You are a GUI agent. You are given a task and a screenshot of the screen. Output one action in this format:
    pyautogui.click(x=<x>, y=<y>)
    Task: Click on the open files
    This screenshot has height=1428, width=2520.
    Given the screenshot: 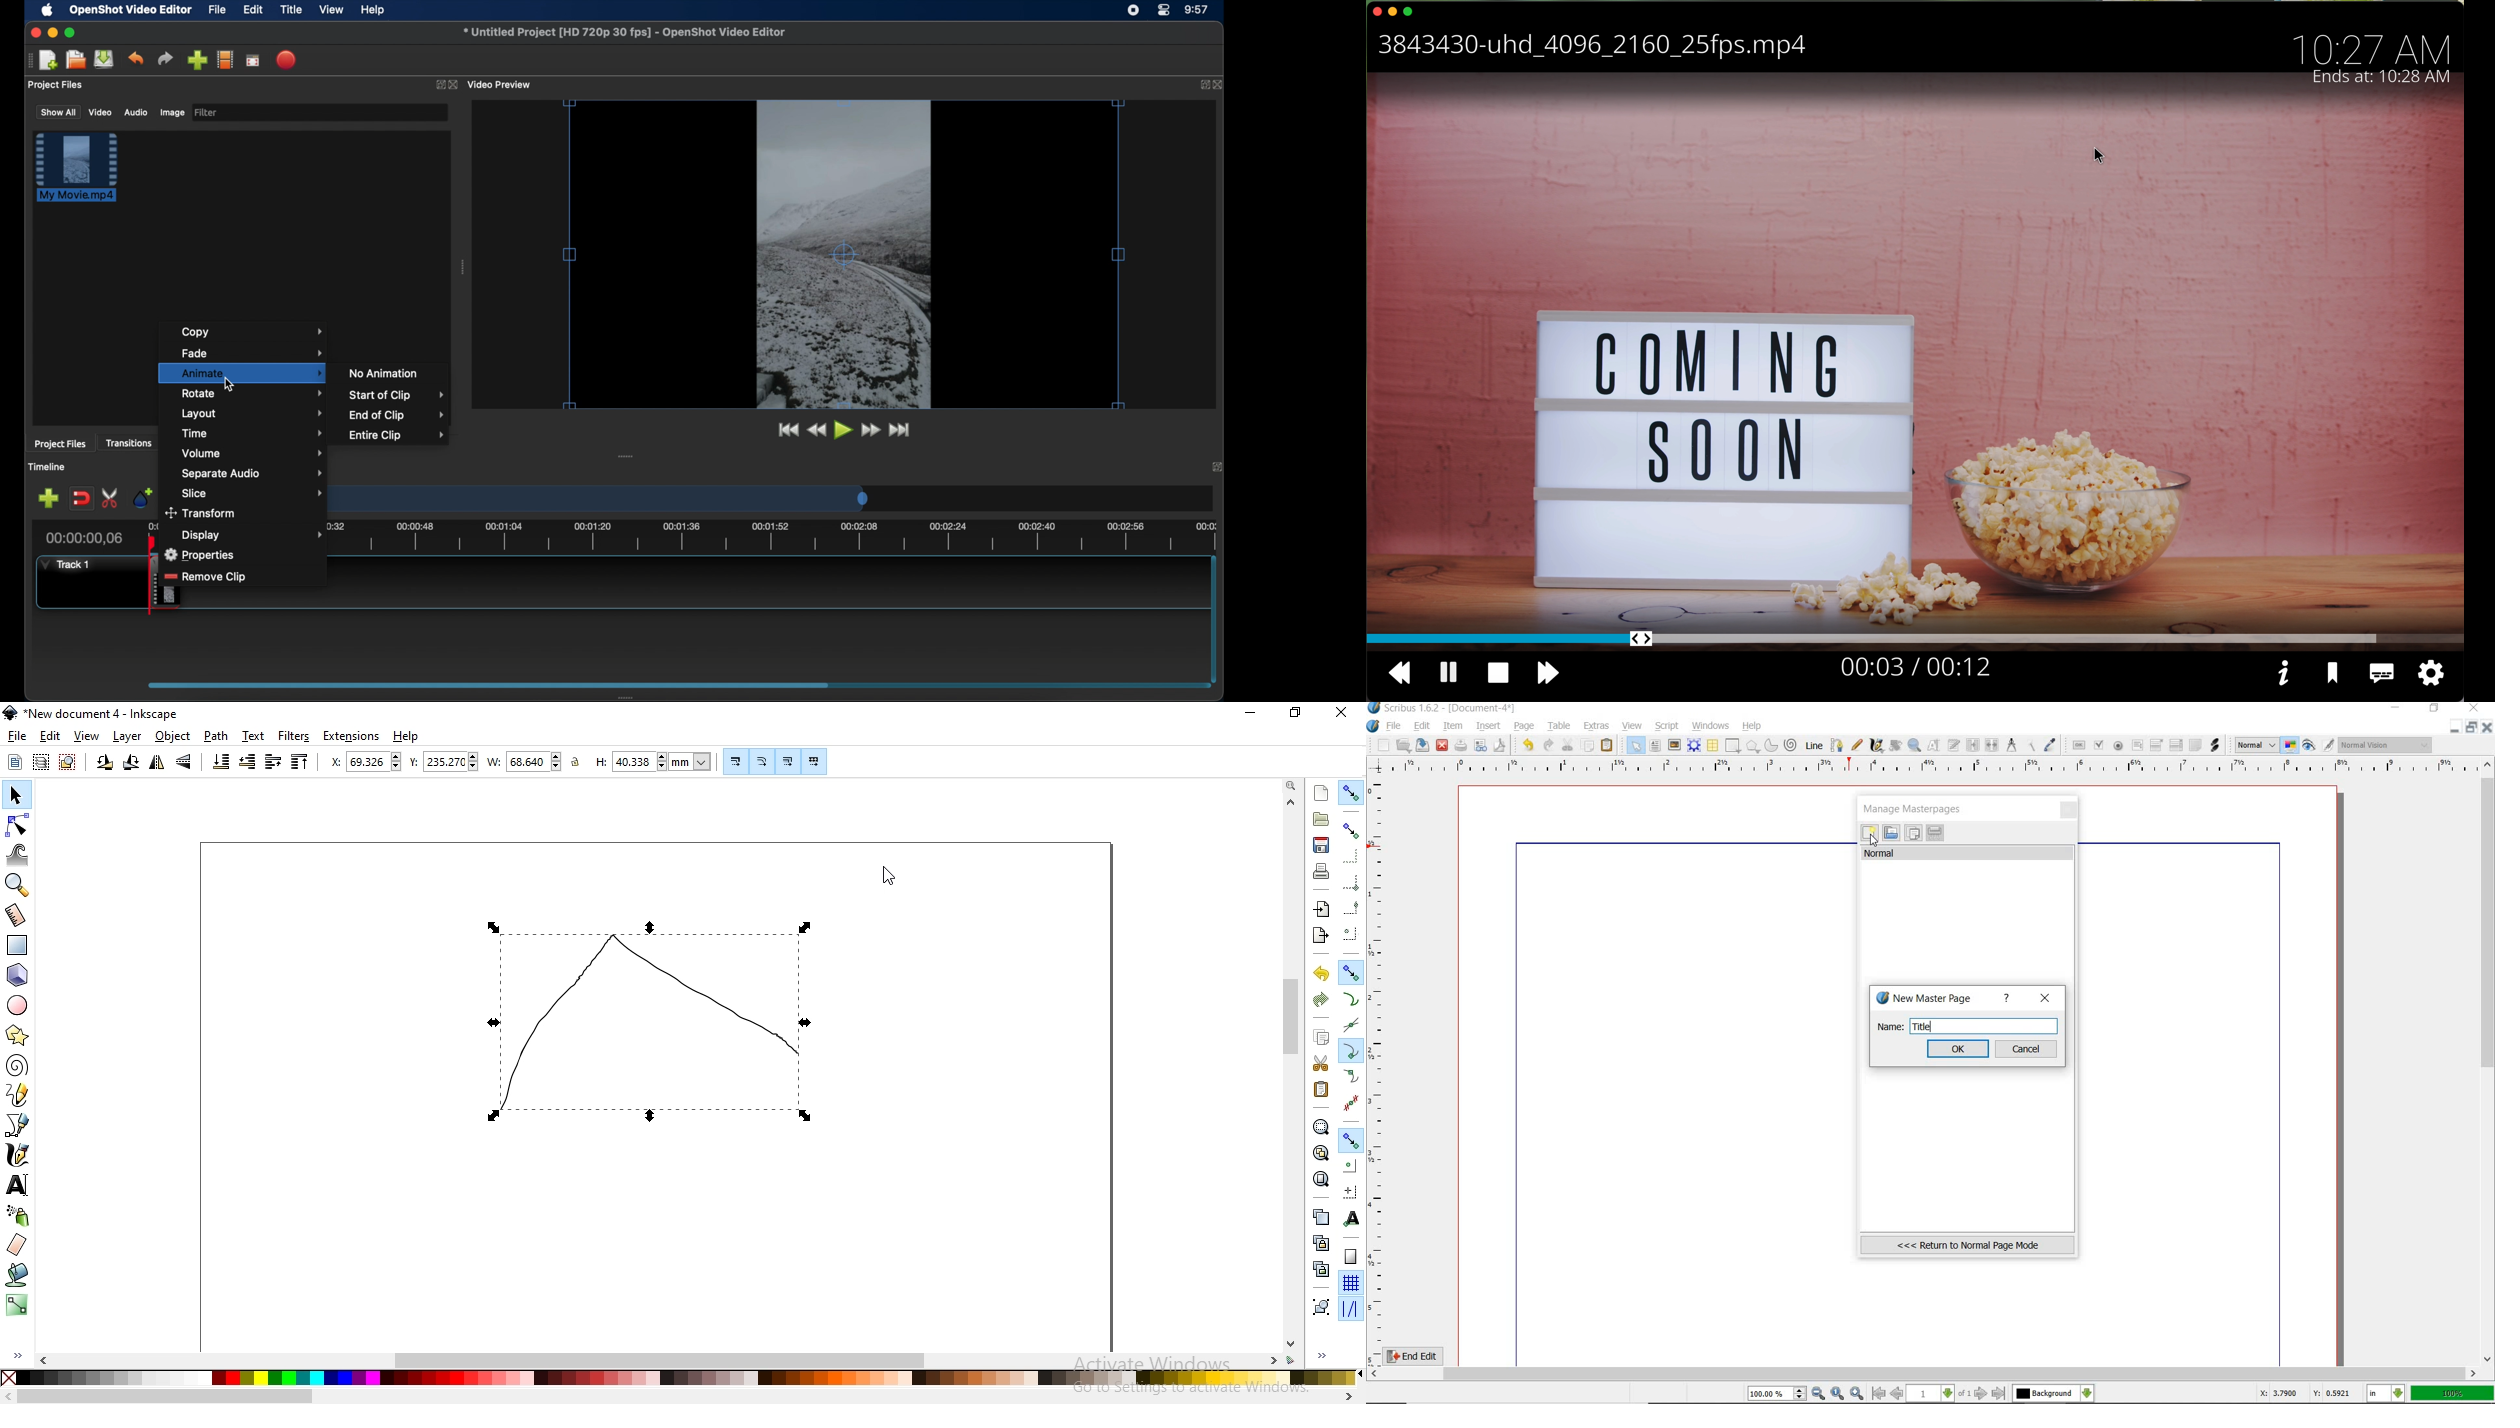 What is the action you would take?
    pyautogui.click(x=76, y=60)
    